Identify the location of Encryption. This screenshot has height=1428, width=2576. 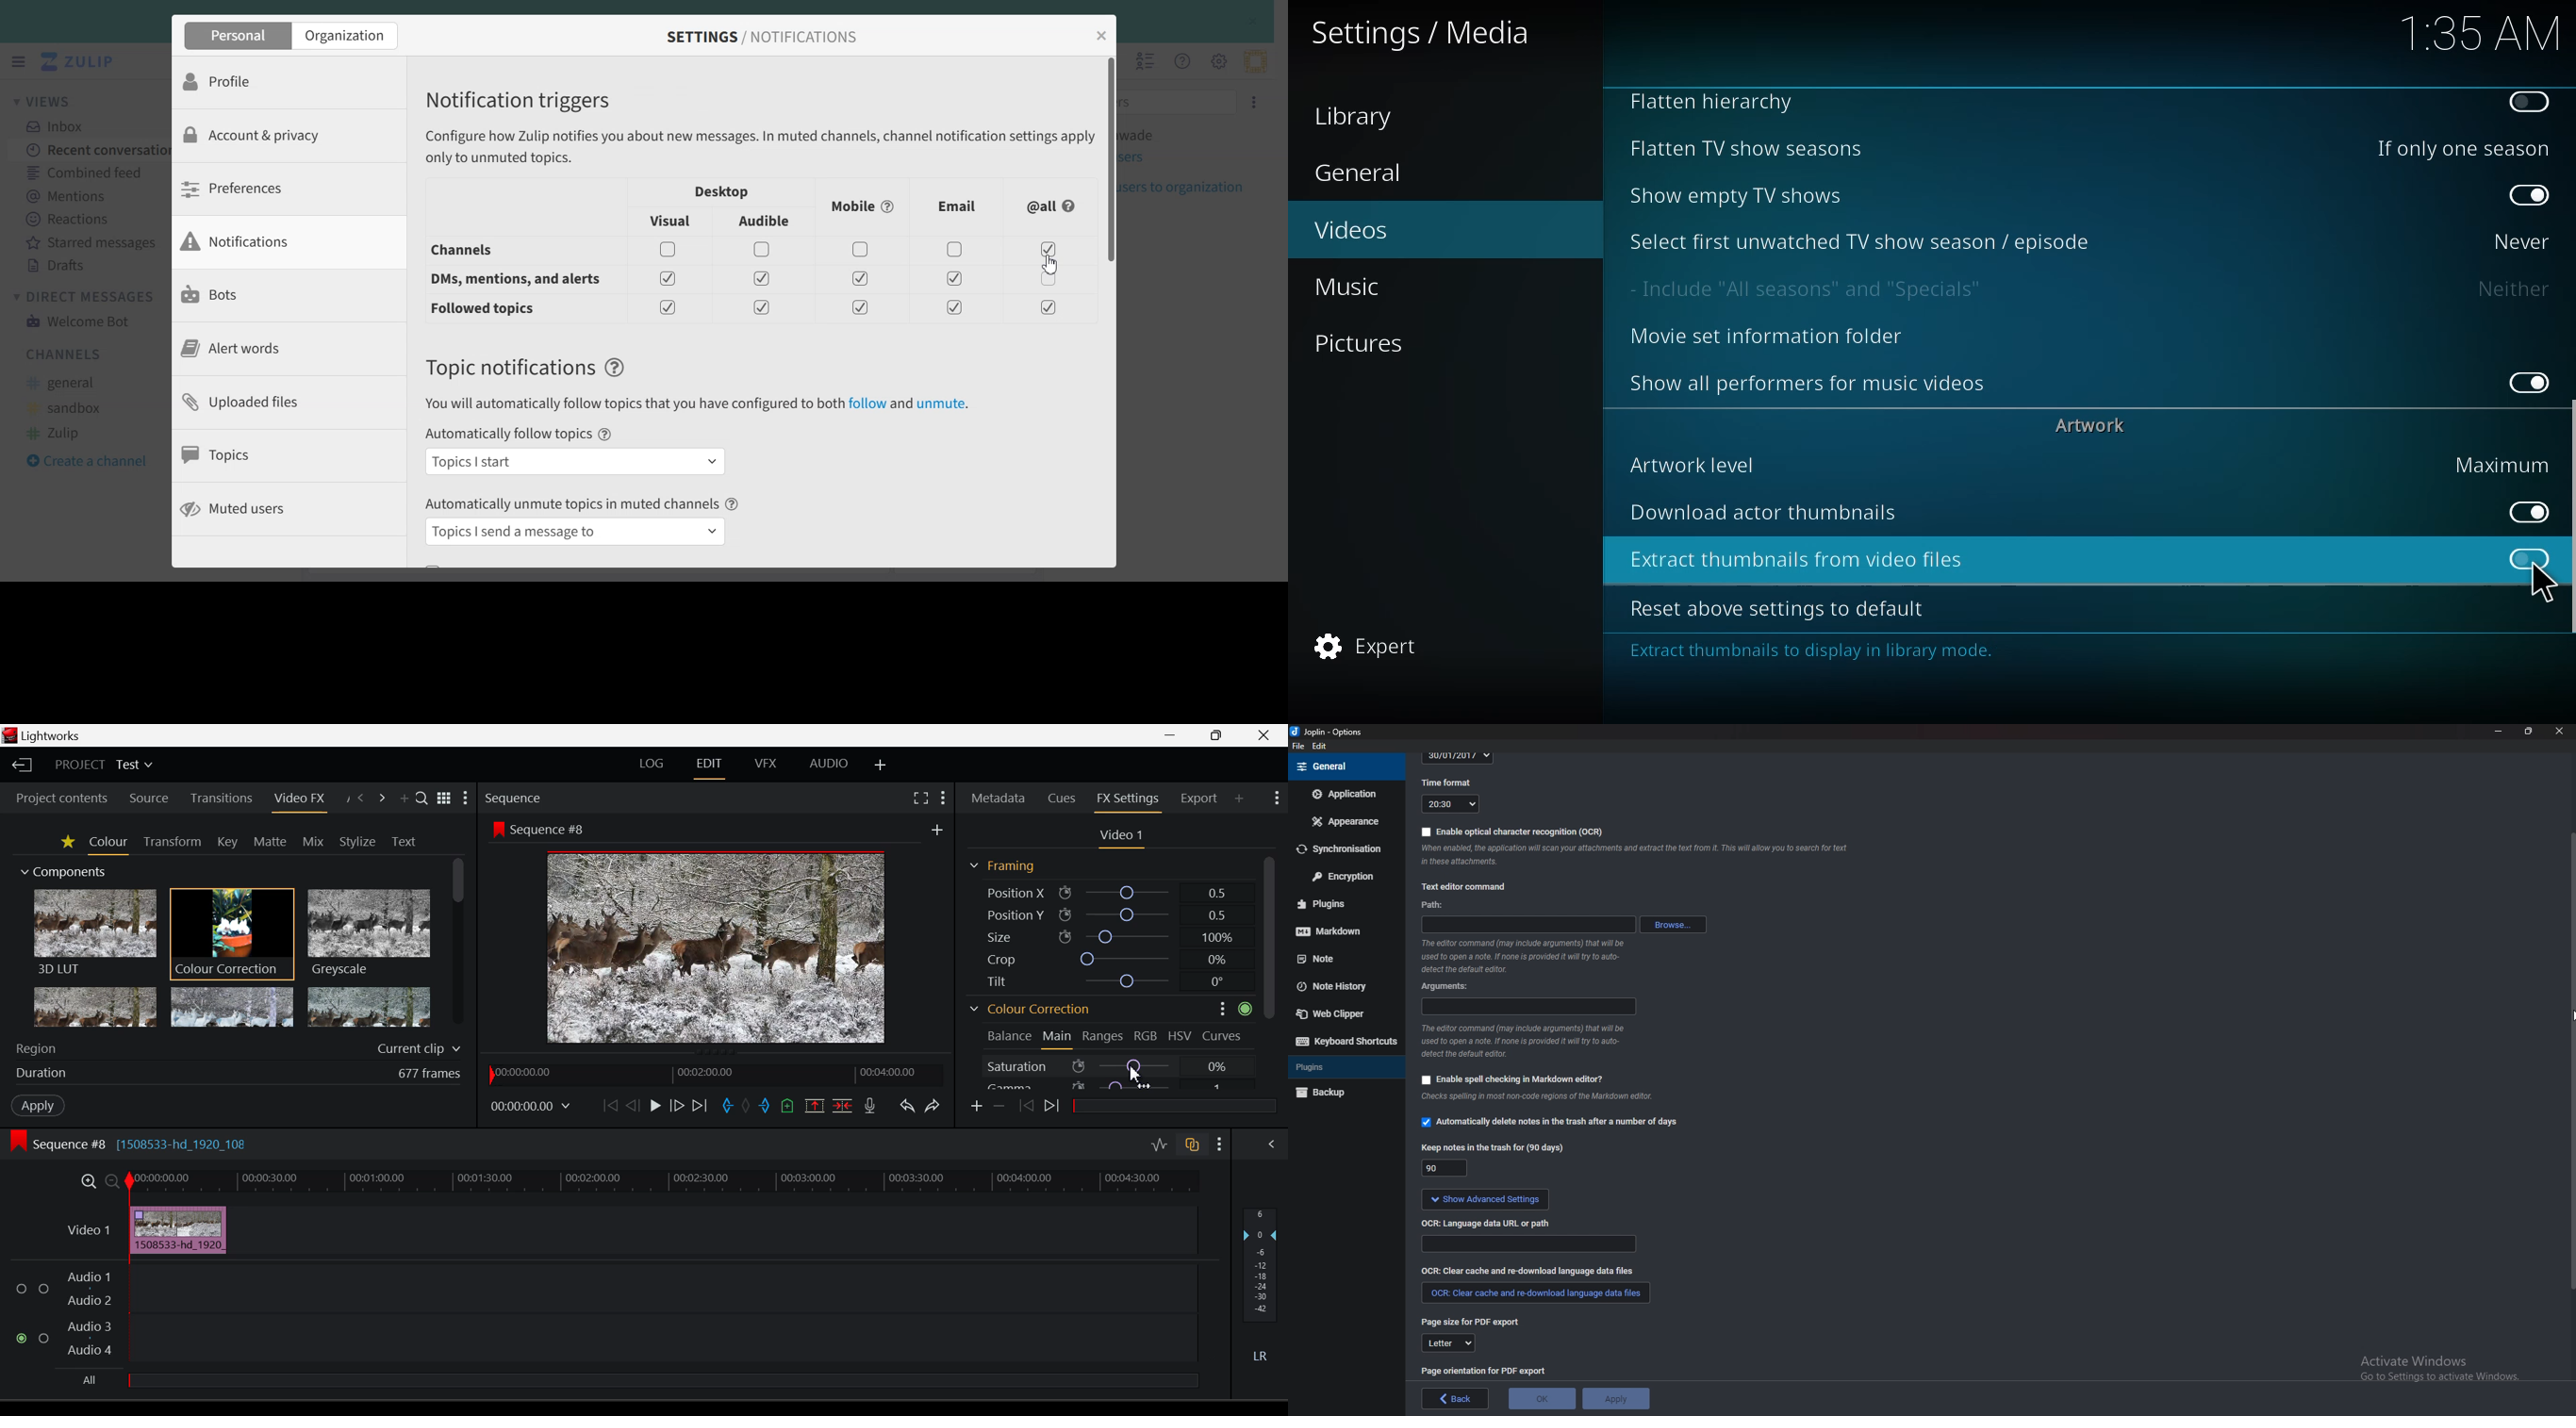
(1344, 875).